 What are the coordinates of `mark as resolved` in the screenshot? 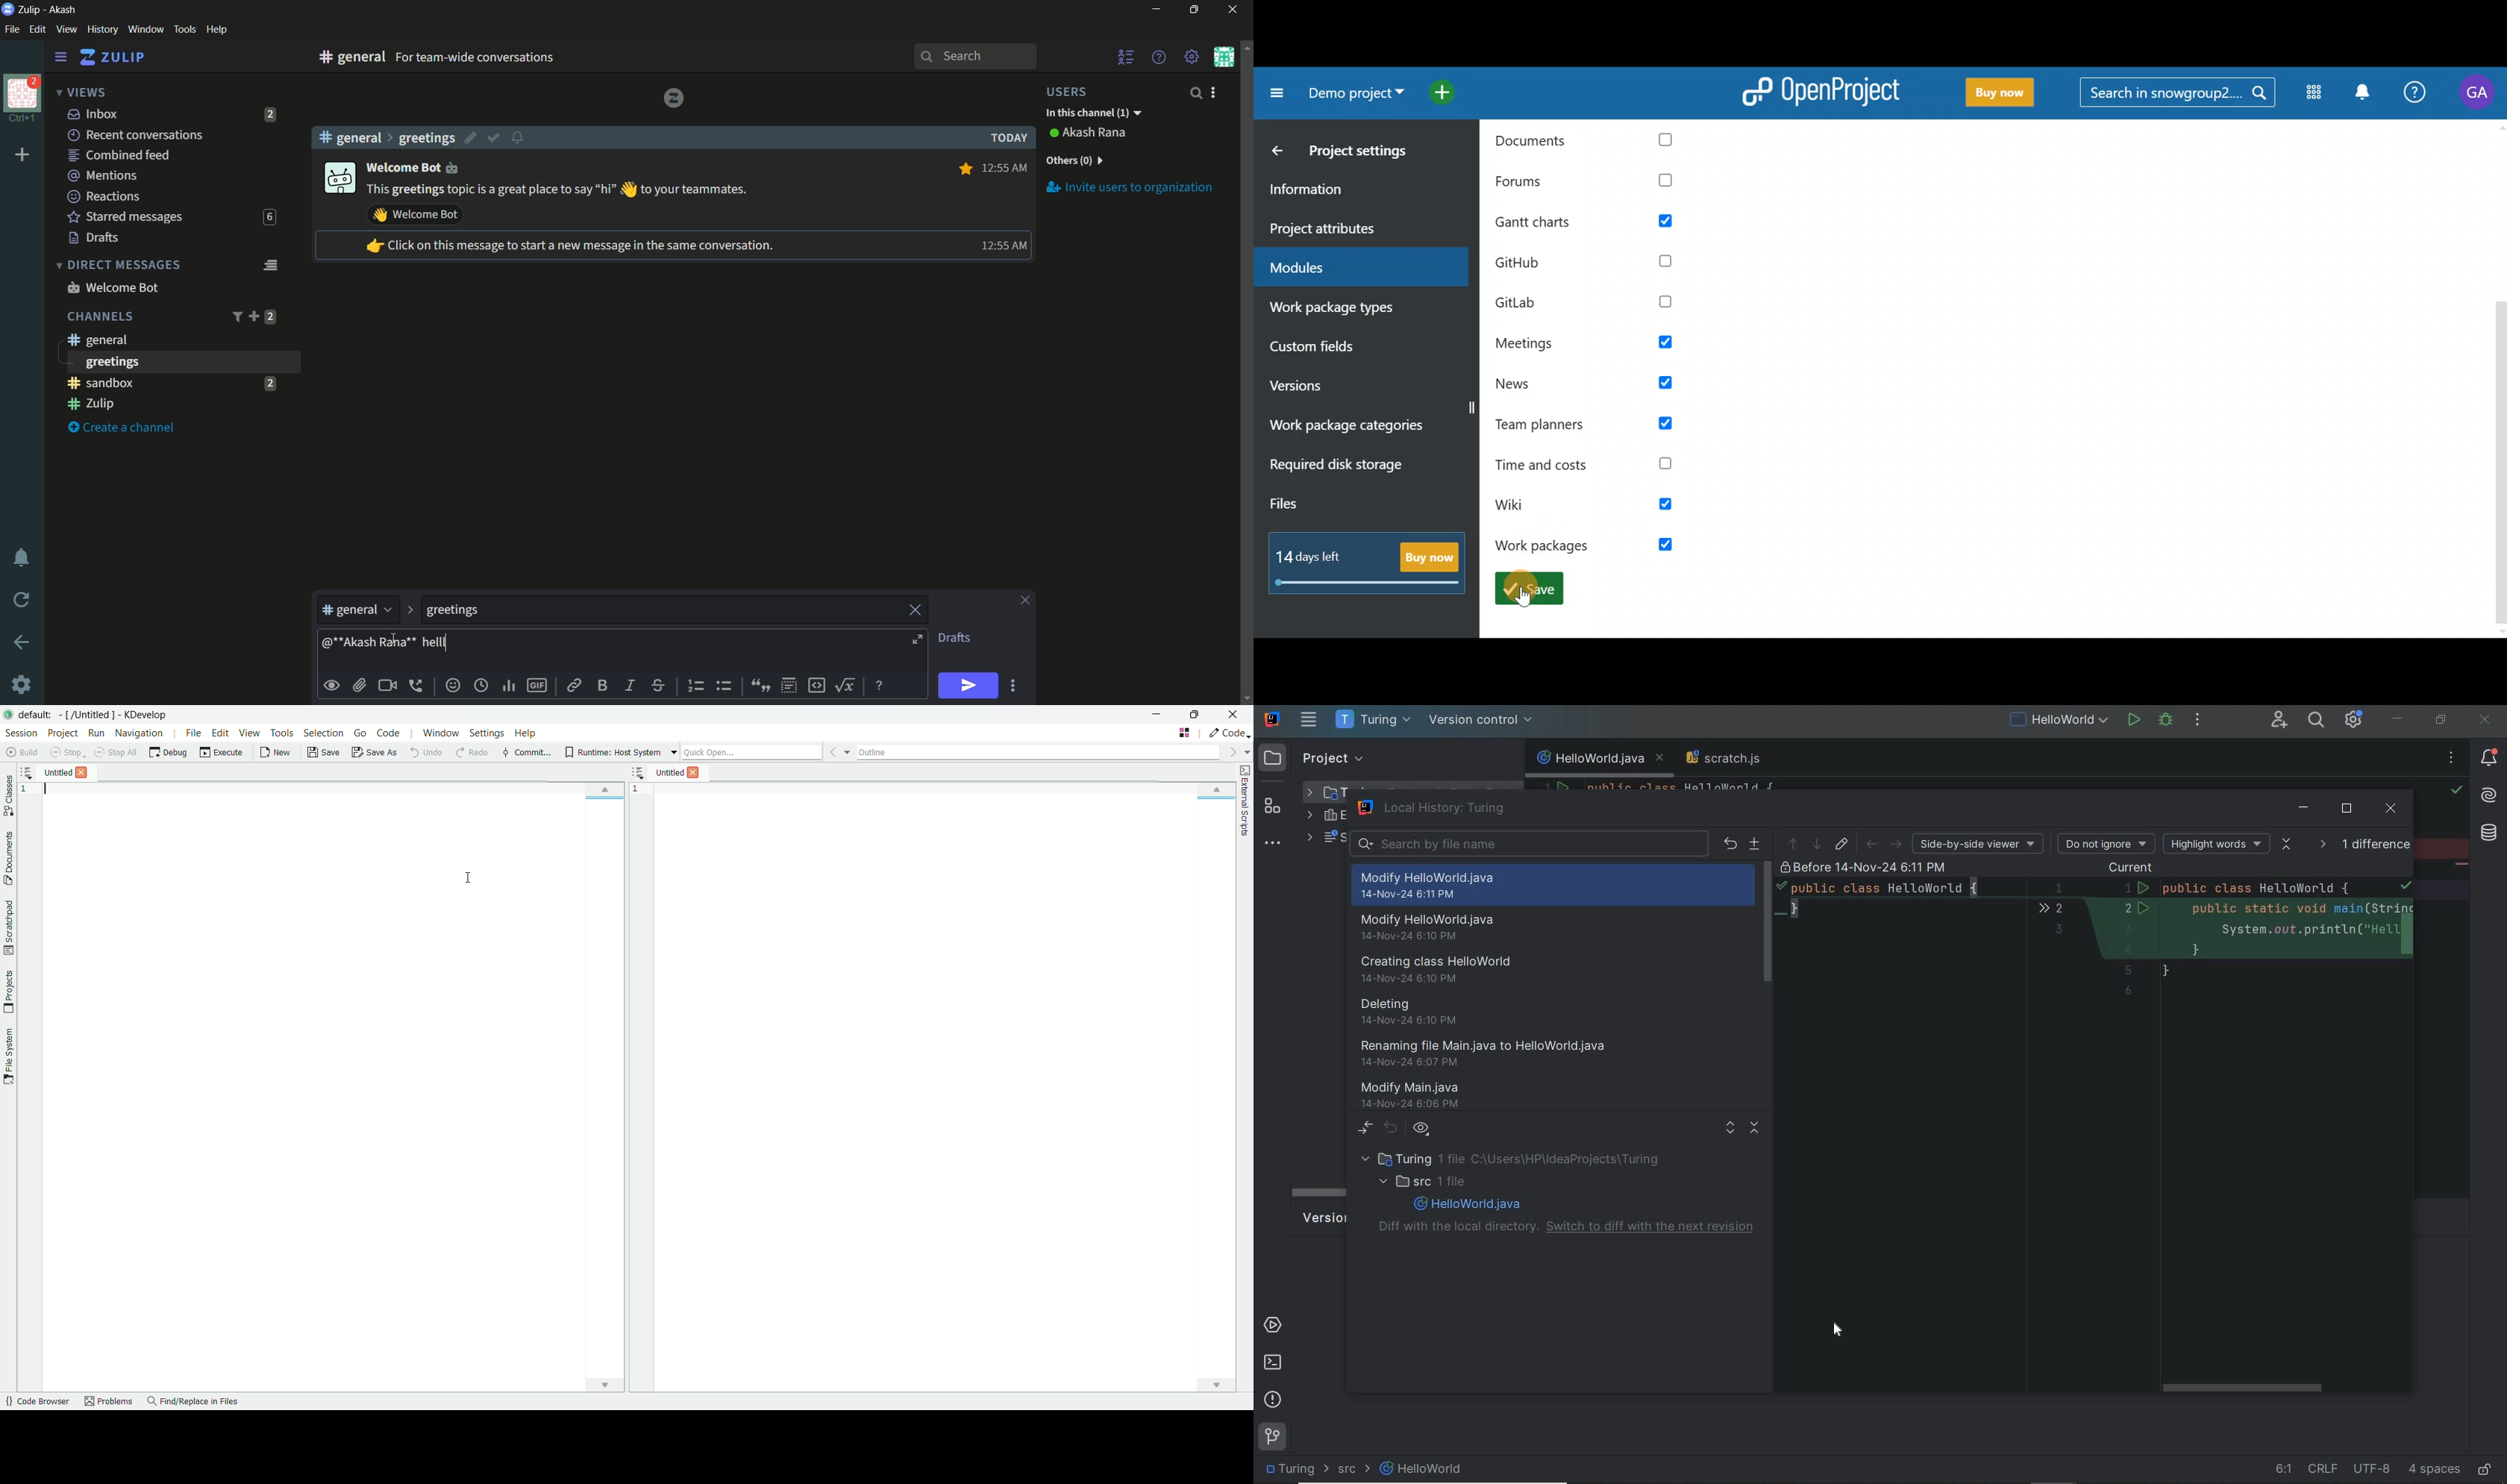 It's located at (495, 138).